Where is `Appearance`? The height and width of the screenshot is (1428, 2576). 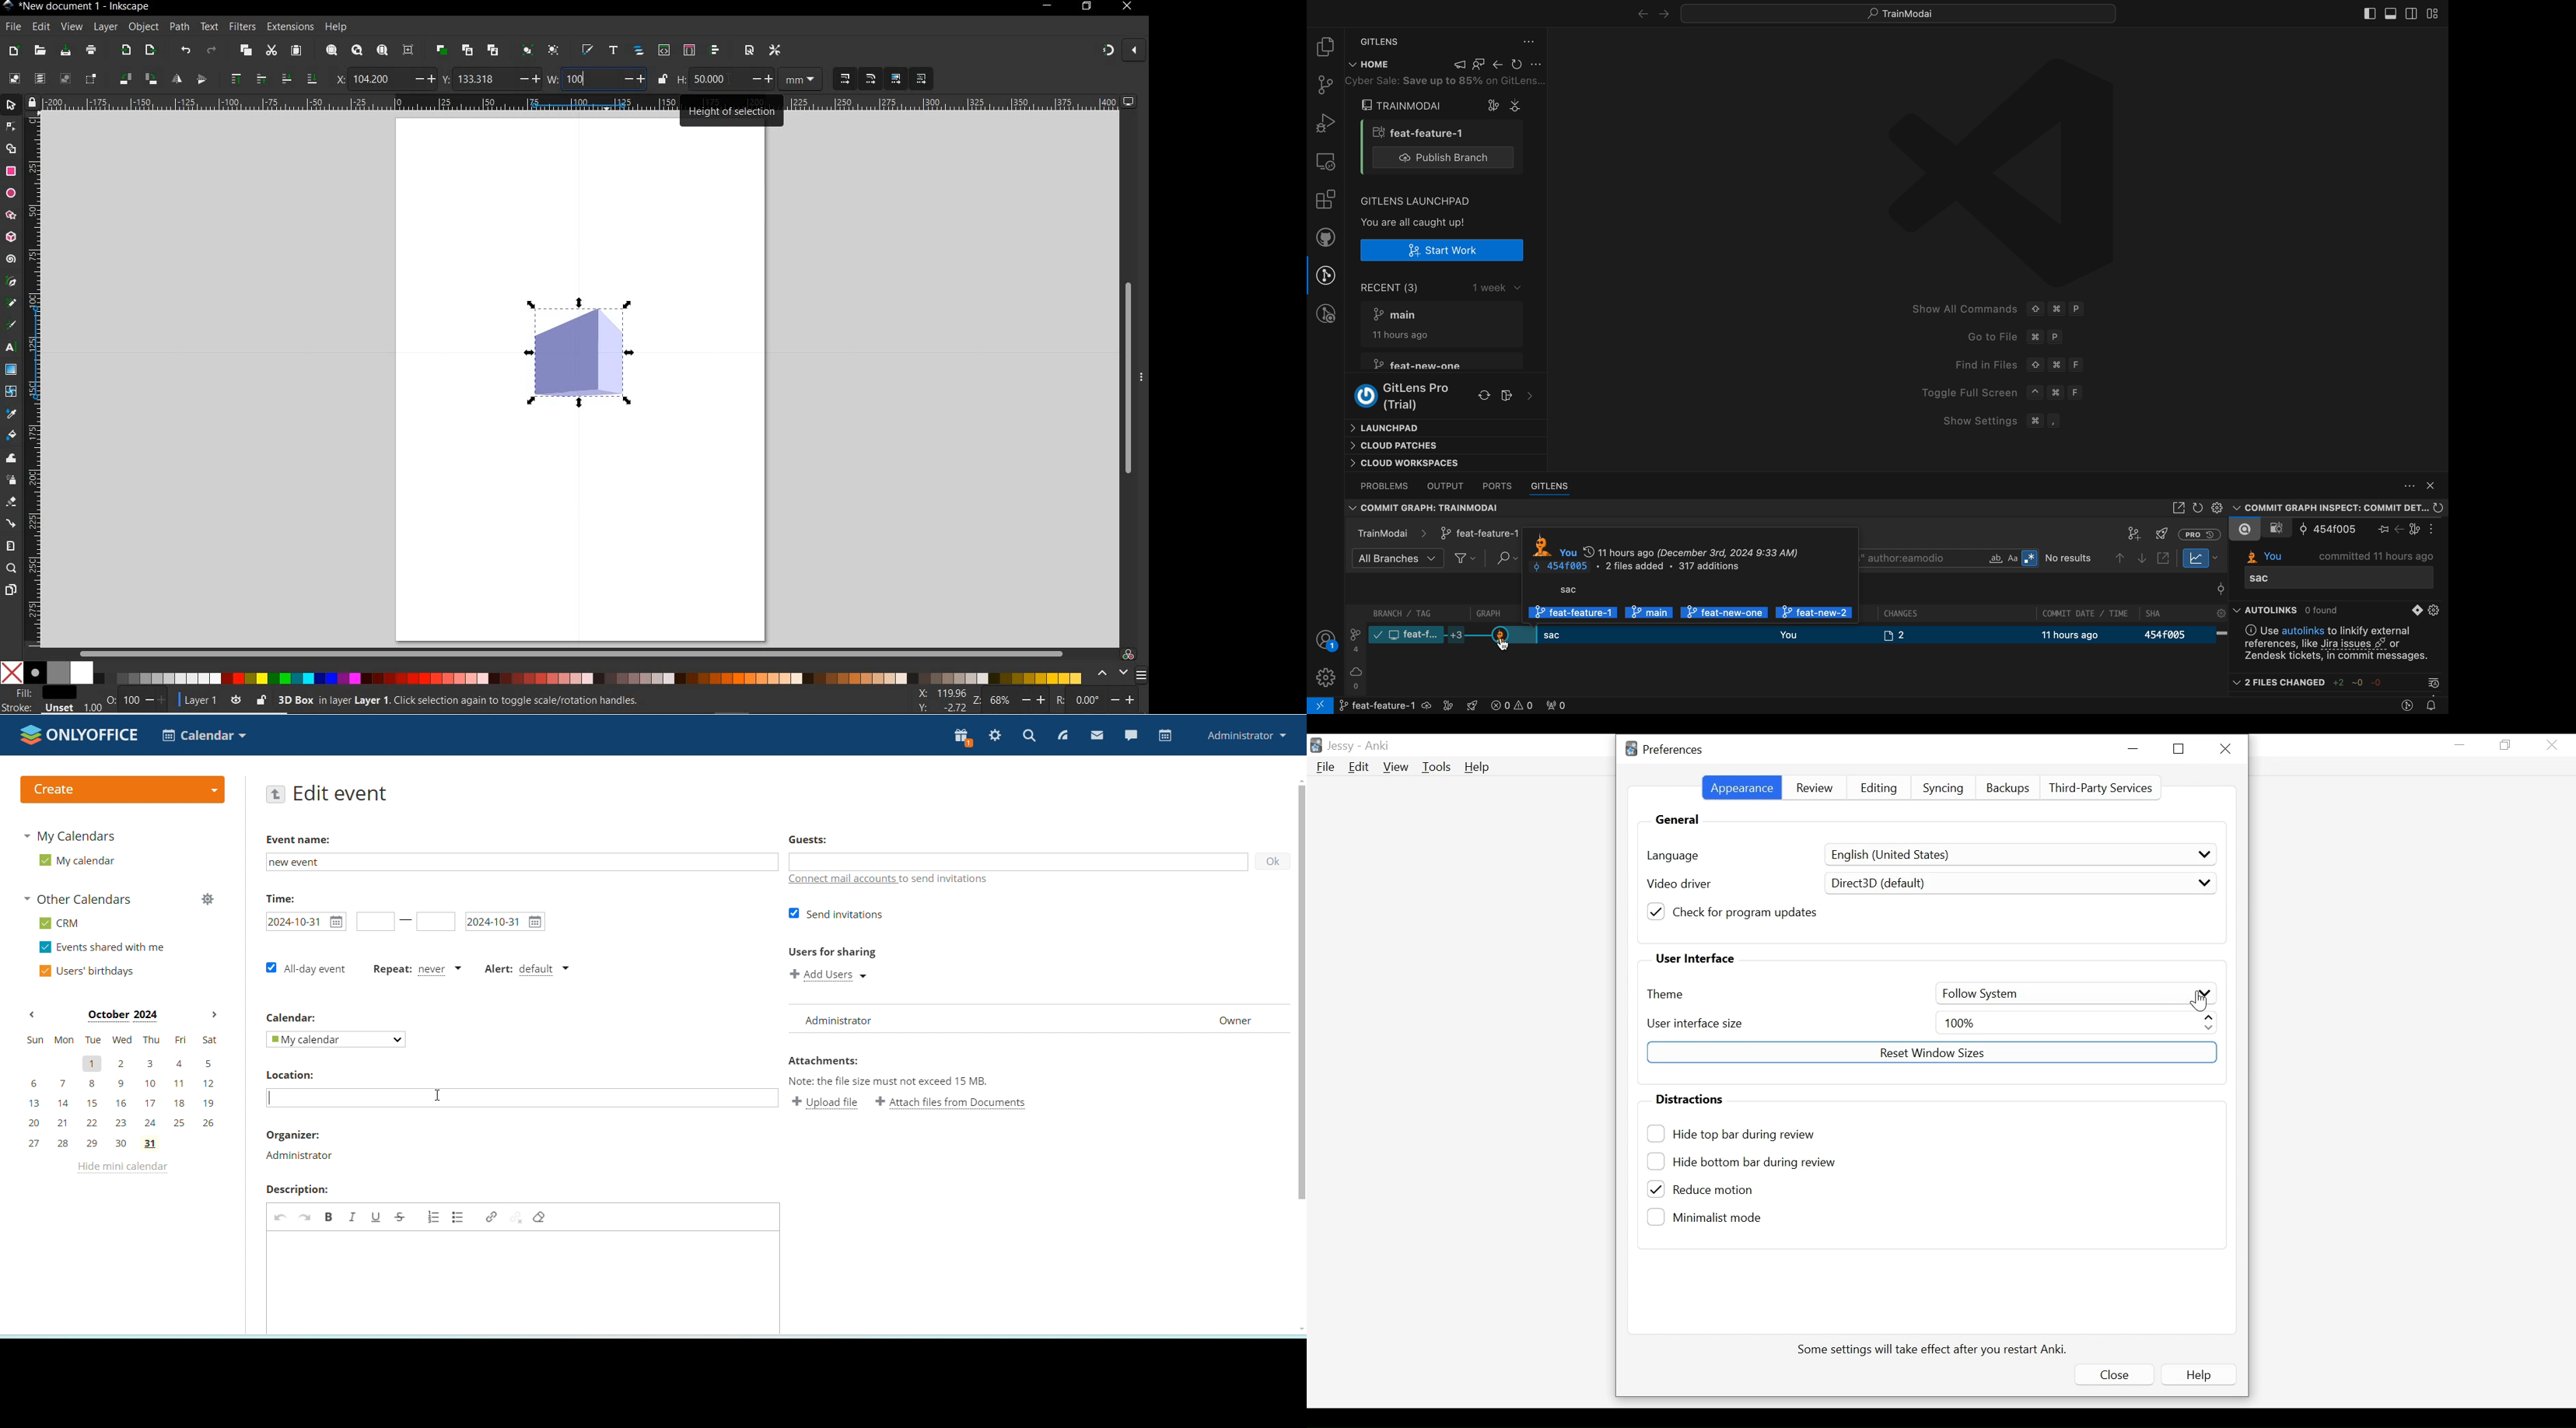 Appearance is located at coordinates (1740, 787).